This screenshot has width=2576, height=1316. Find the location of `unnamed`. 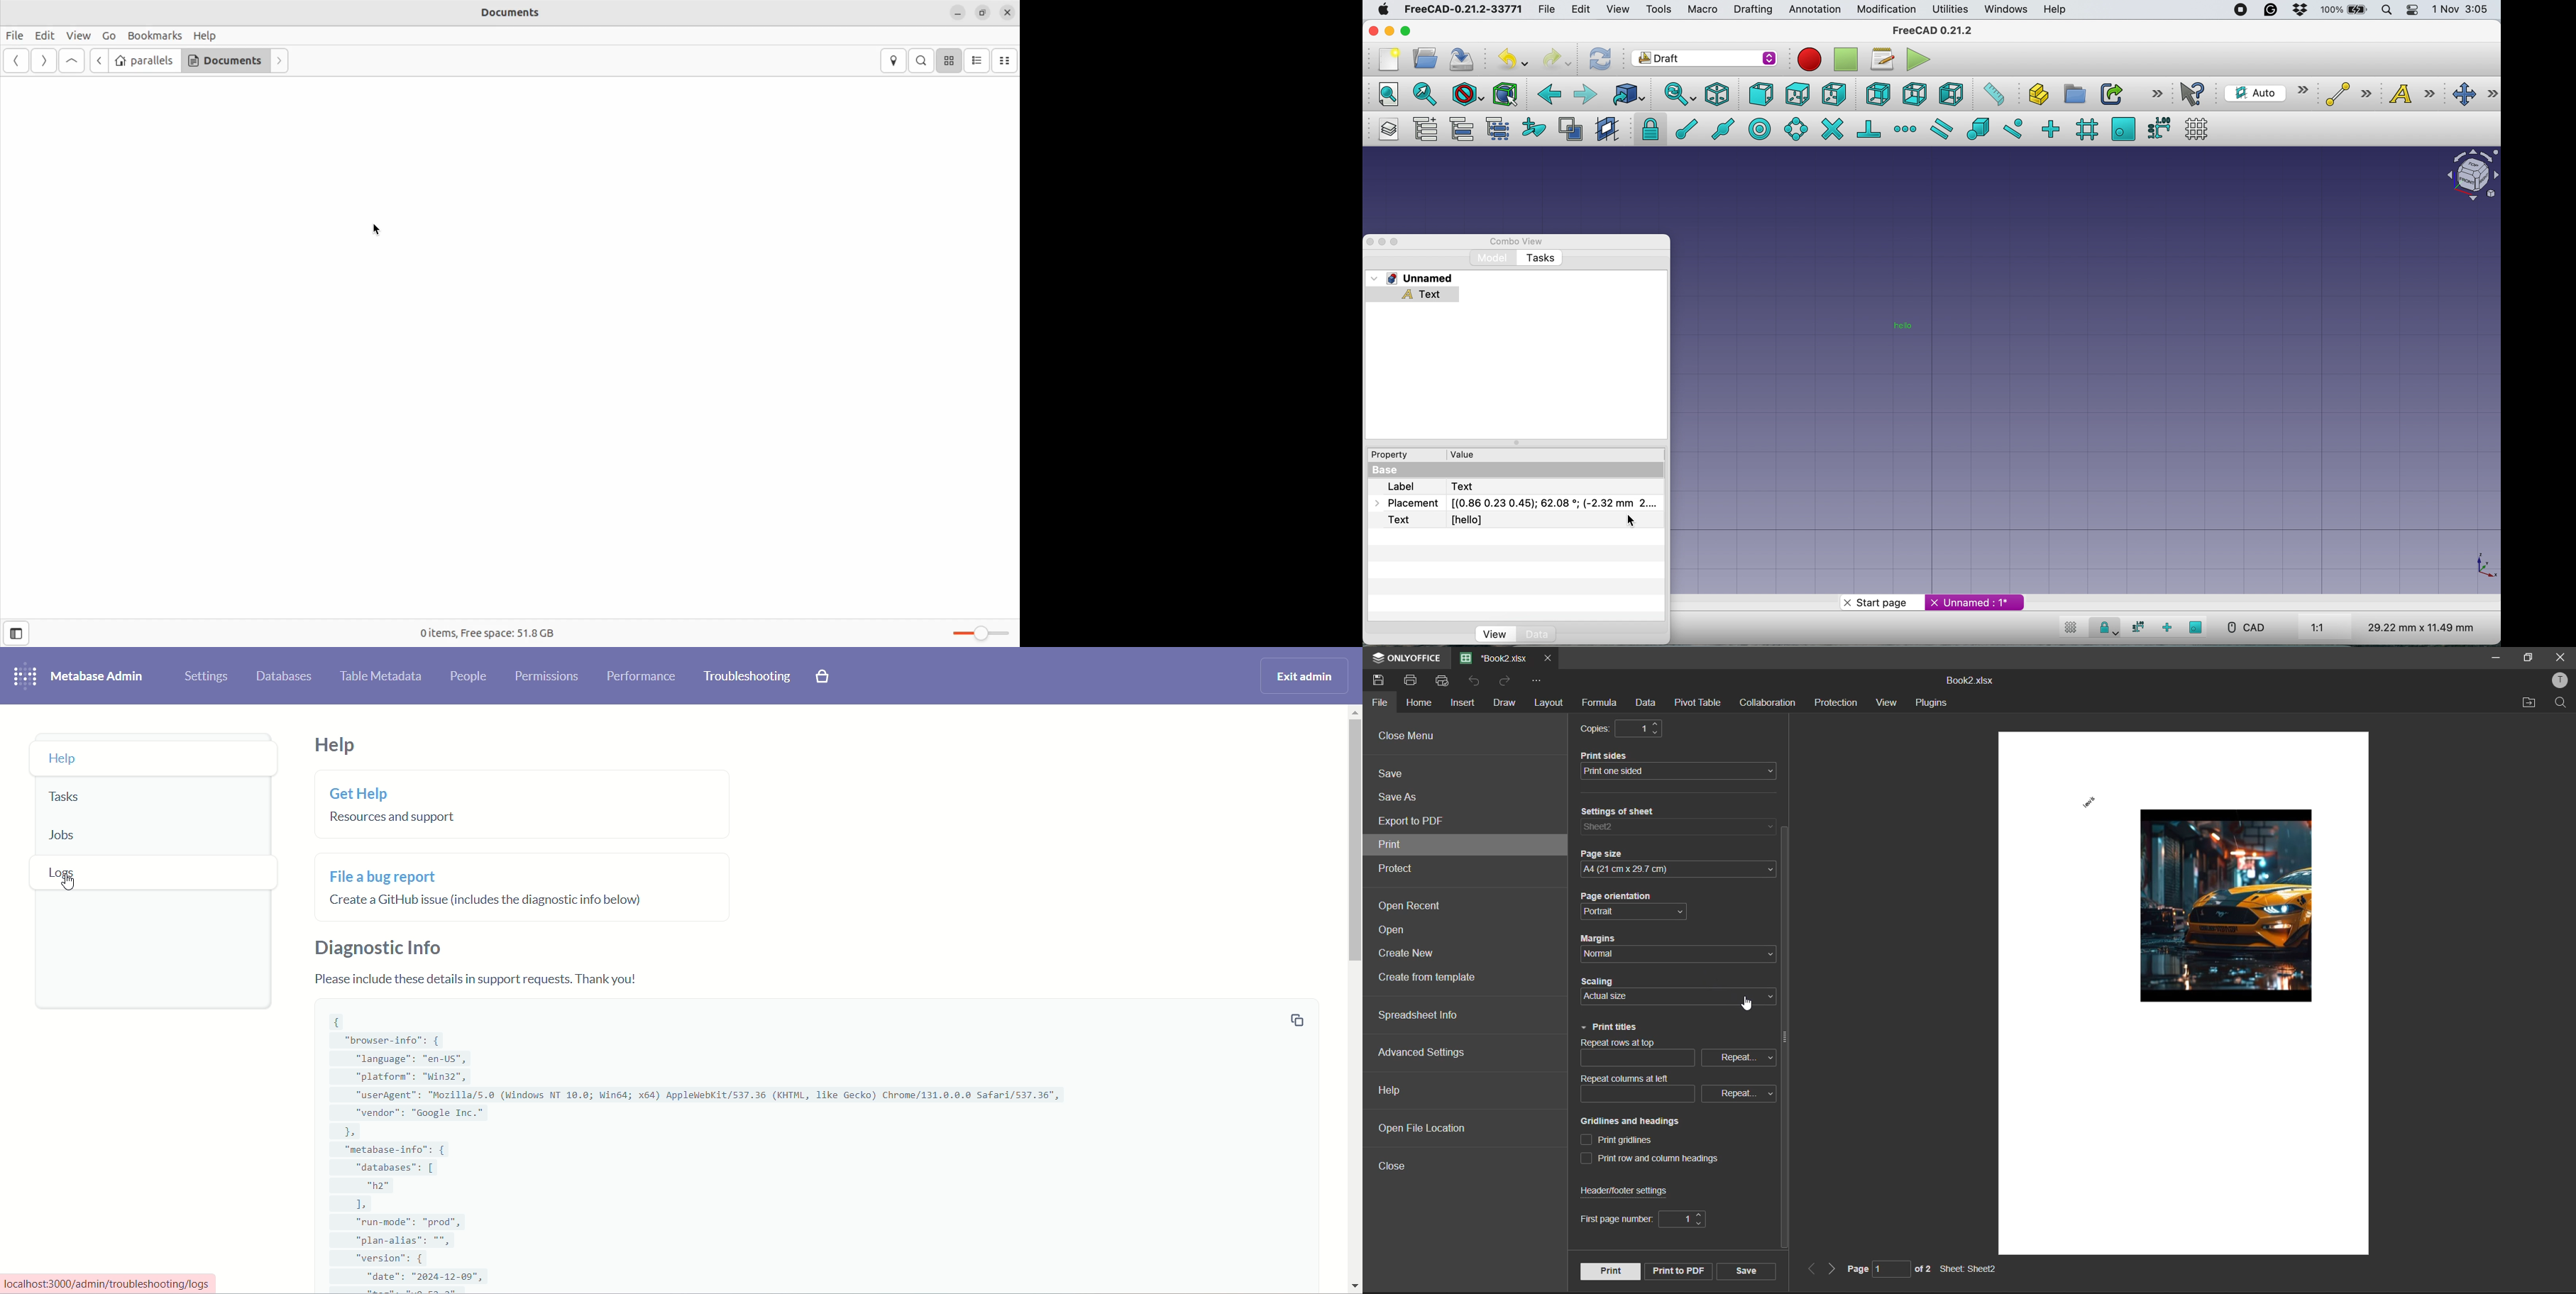

unnamed is located at coordinates (1975, 601).